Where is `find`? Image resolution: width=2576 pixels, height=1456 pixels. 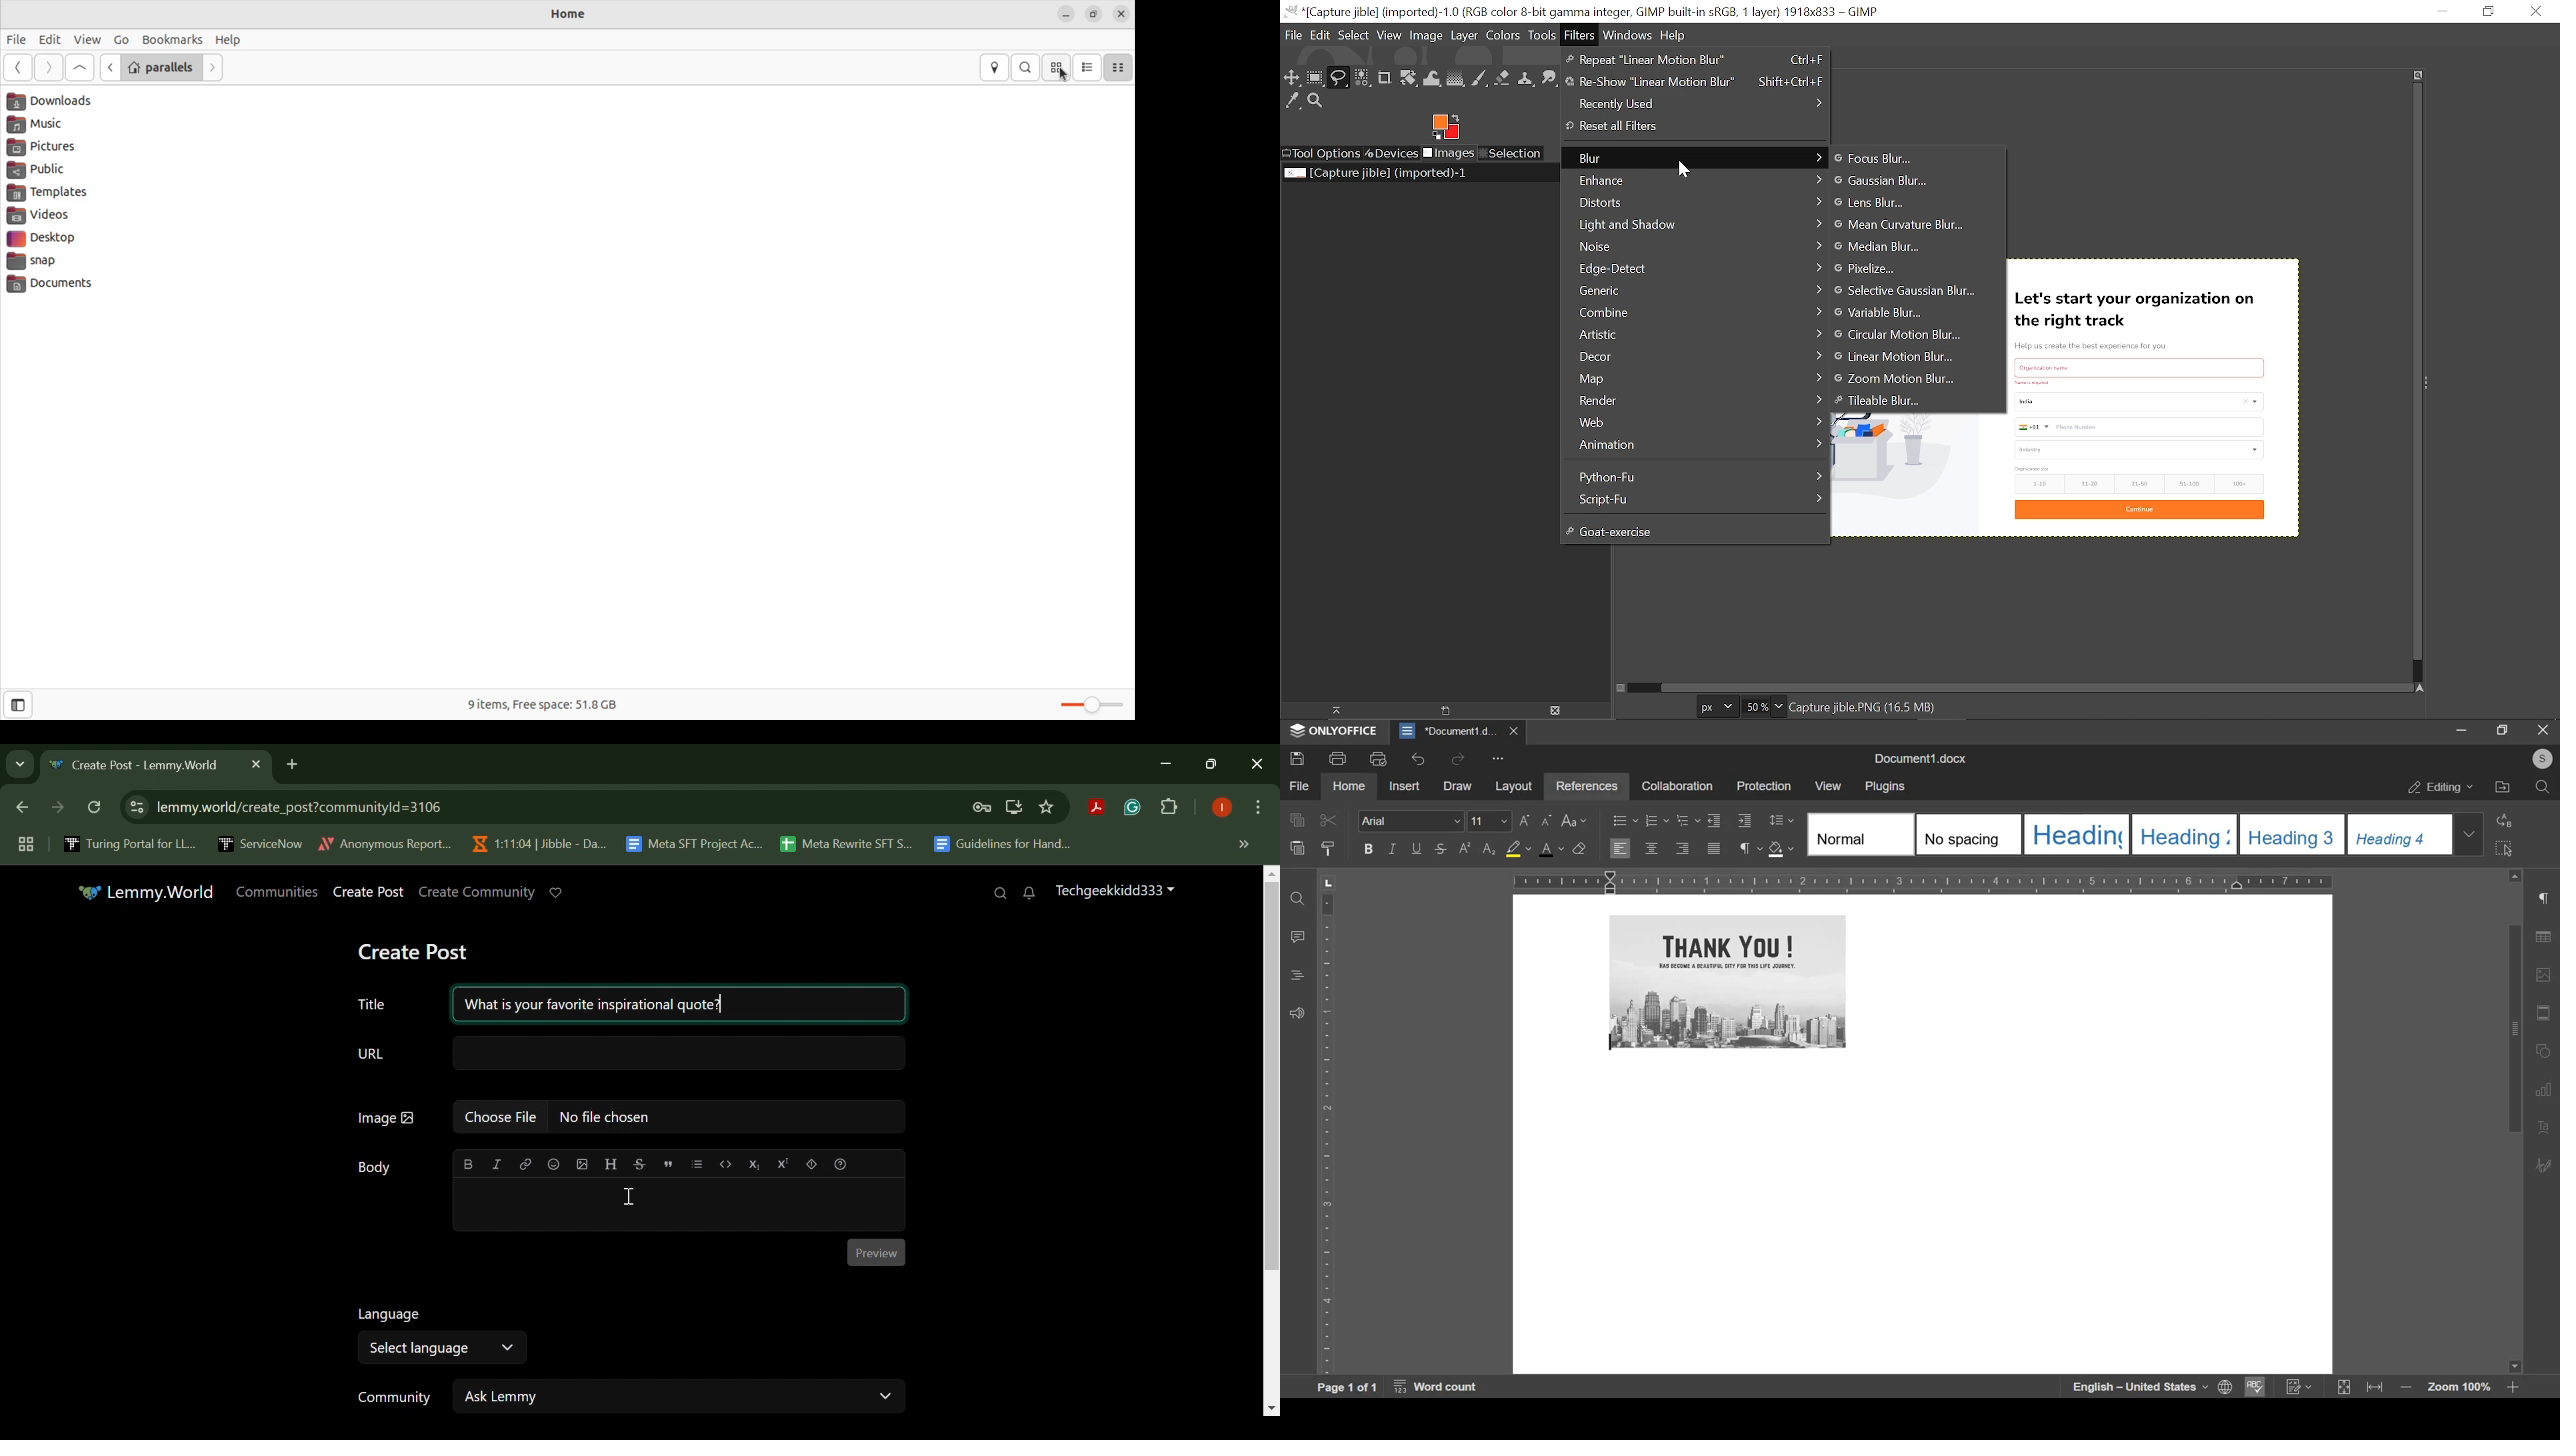
find is located at coordinates (1297, 900).